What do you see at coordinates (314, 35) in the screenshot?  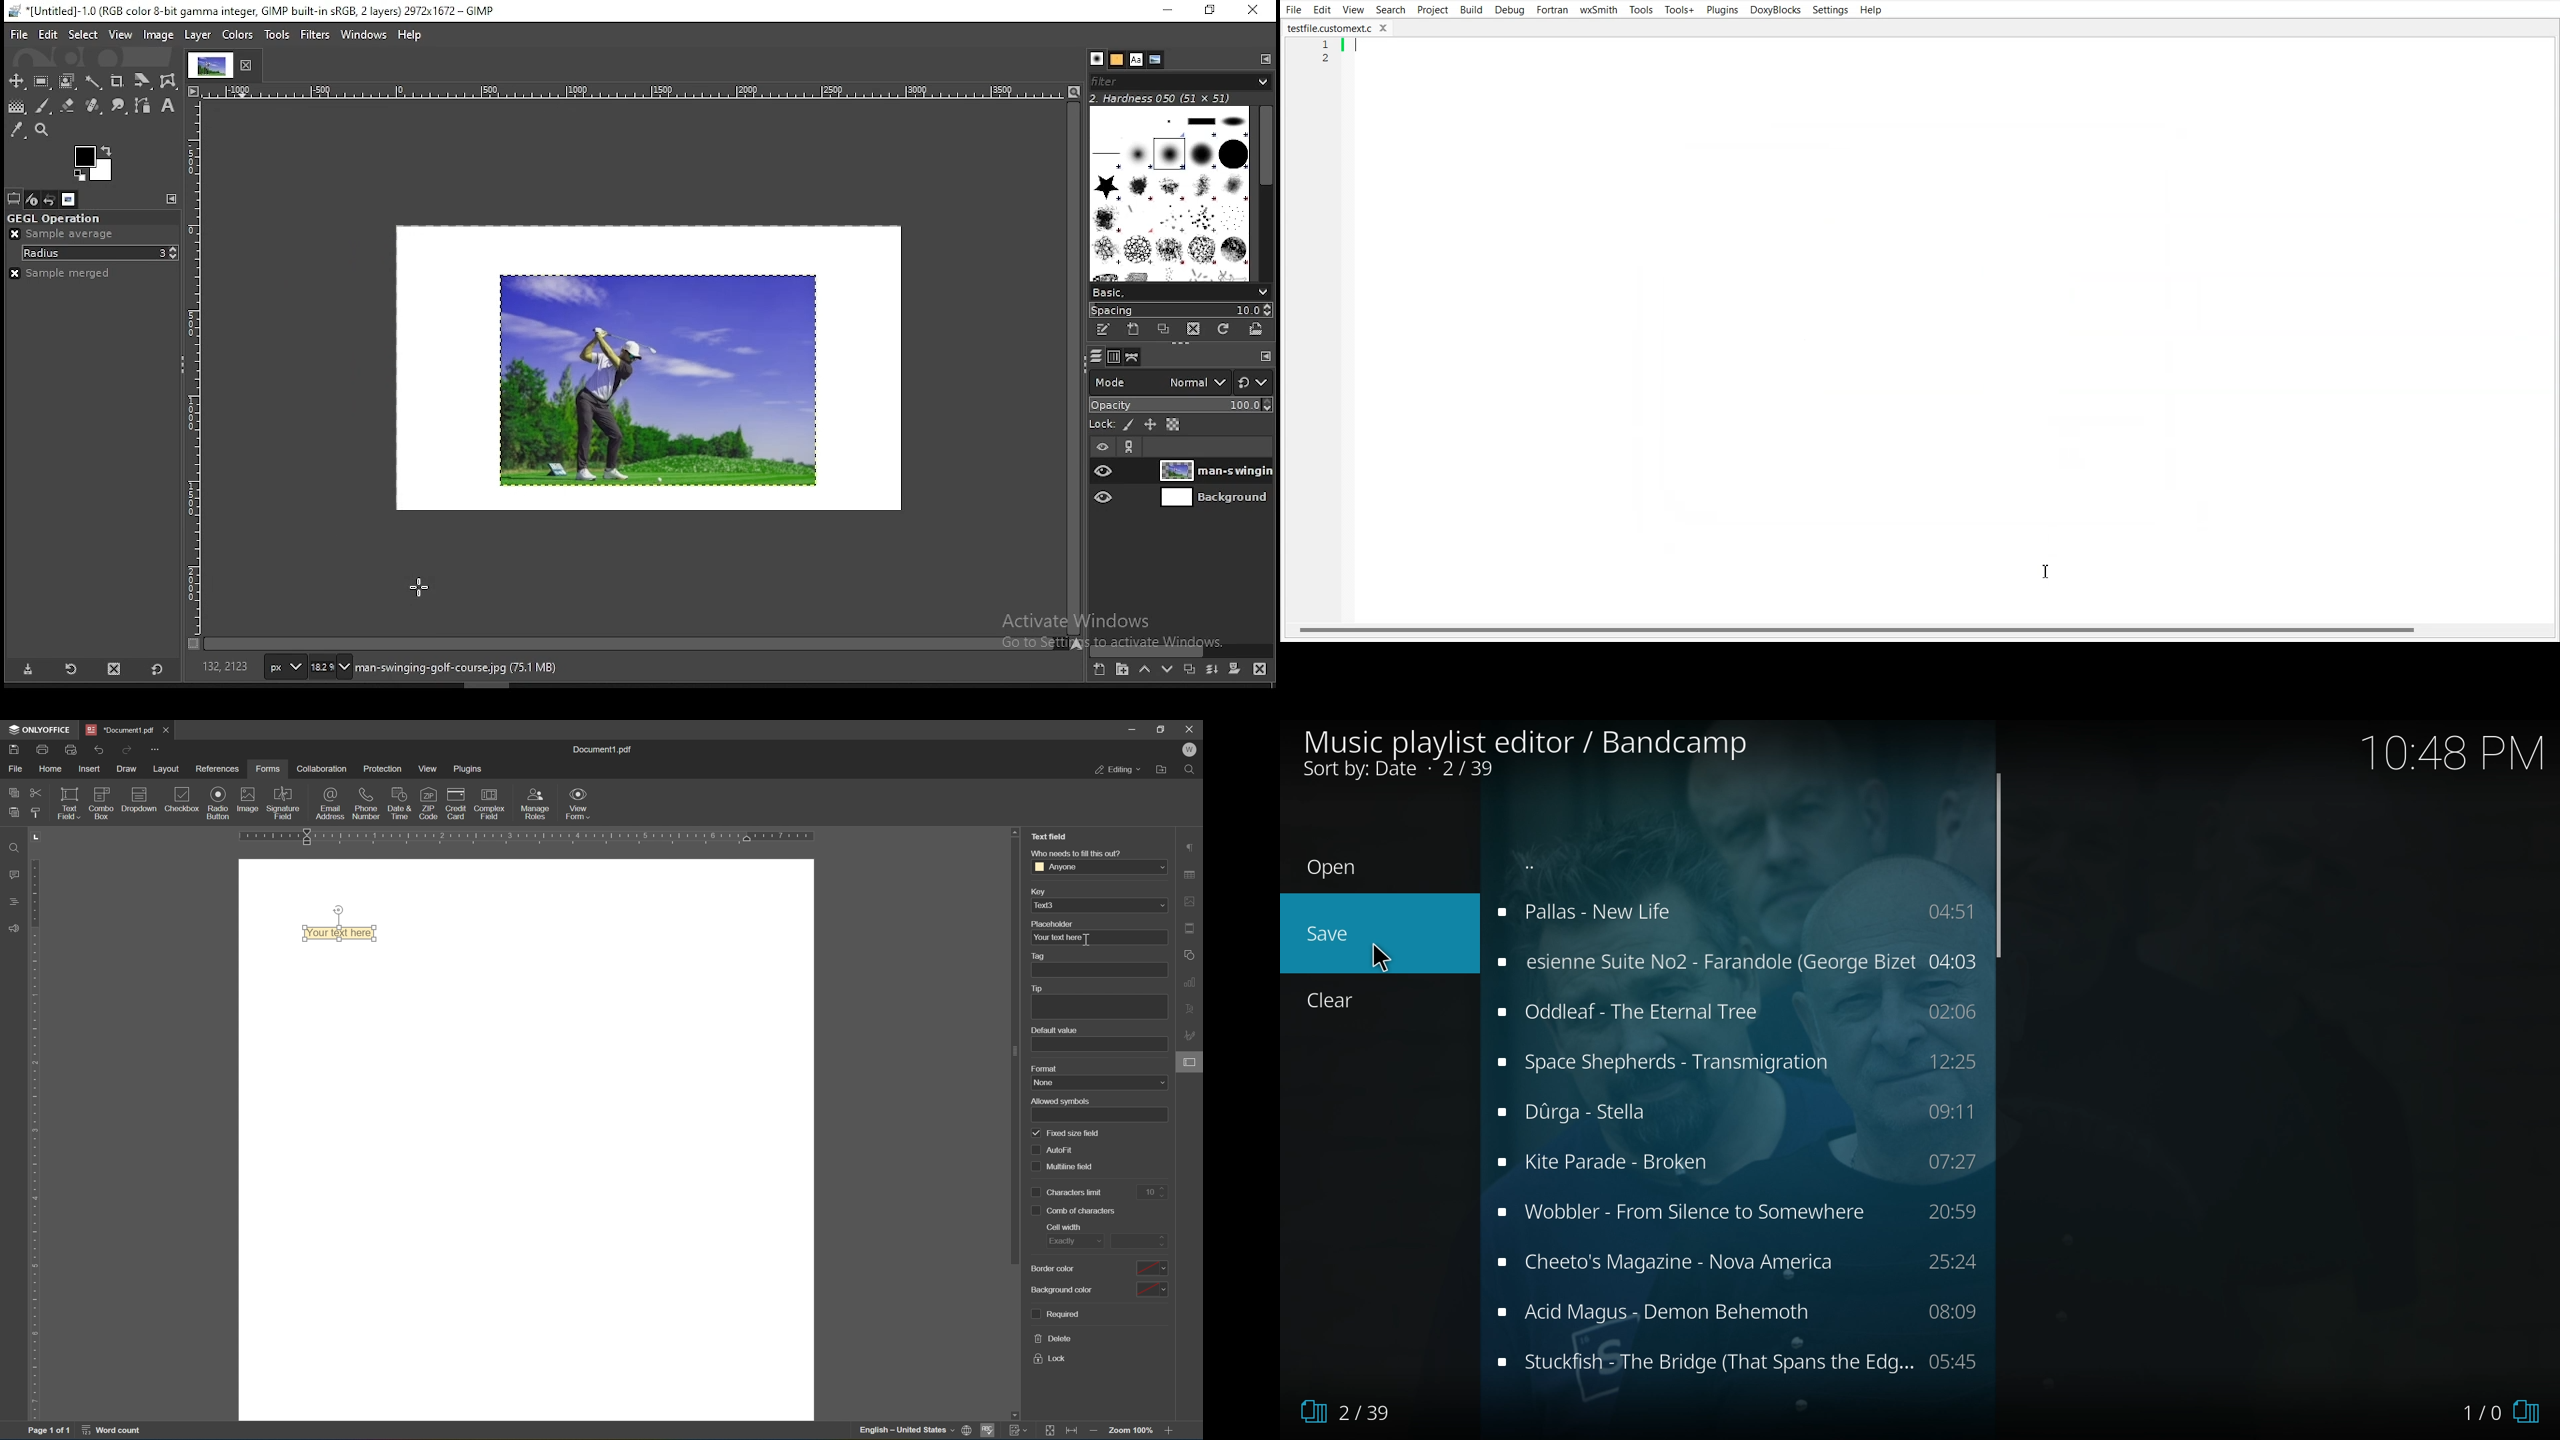 I see `filters` at bounding box center [314, 35].